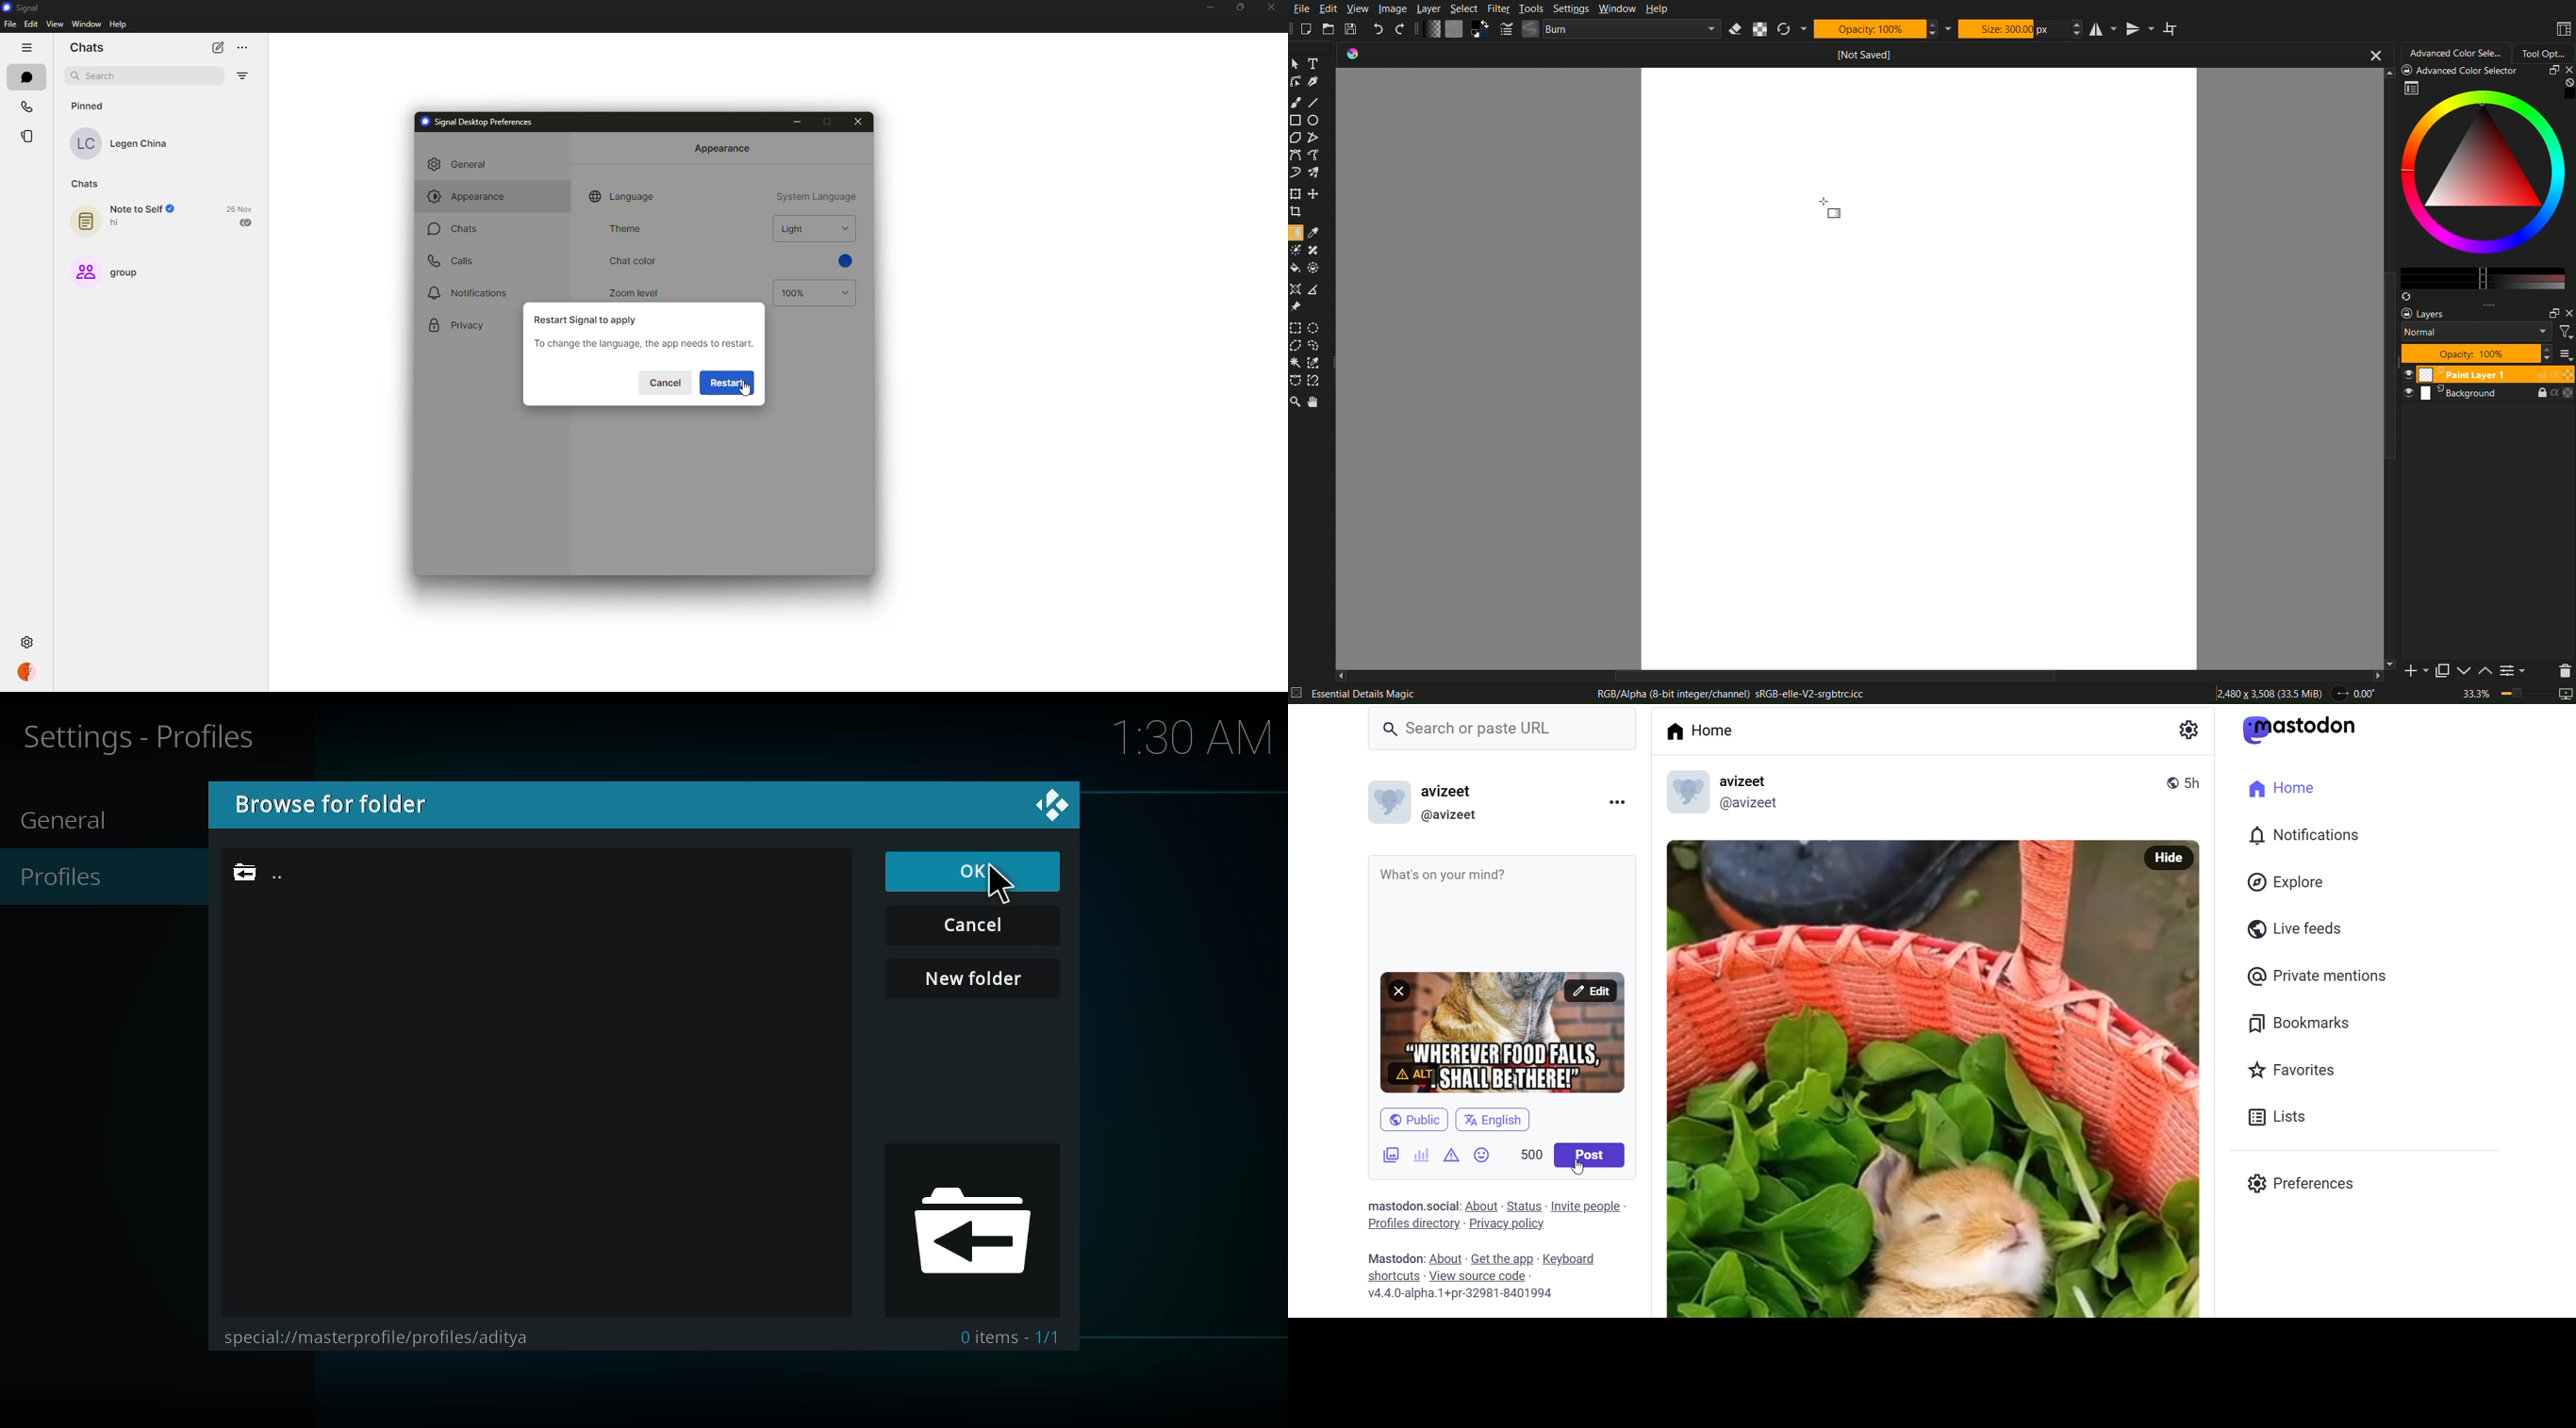 Image resolution: width=2576 pixels, height=1428 pixels. I want to click on source code, so click(1477, 1276).